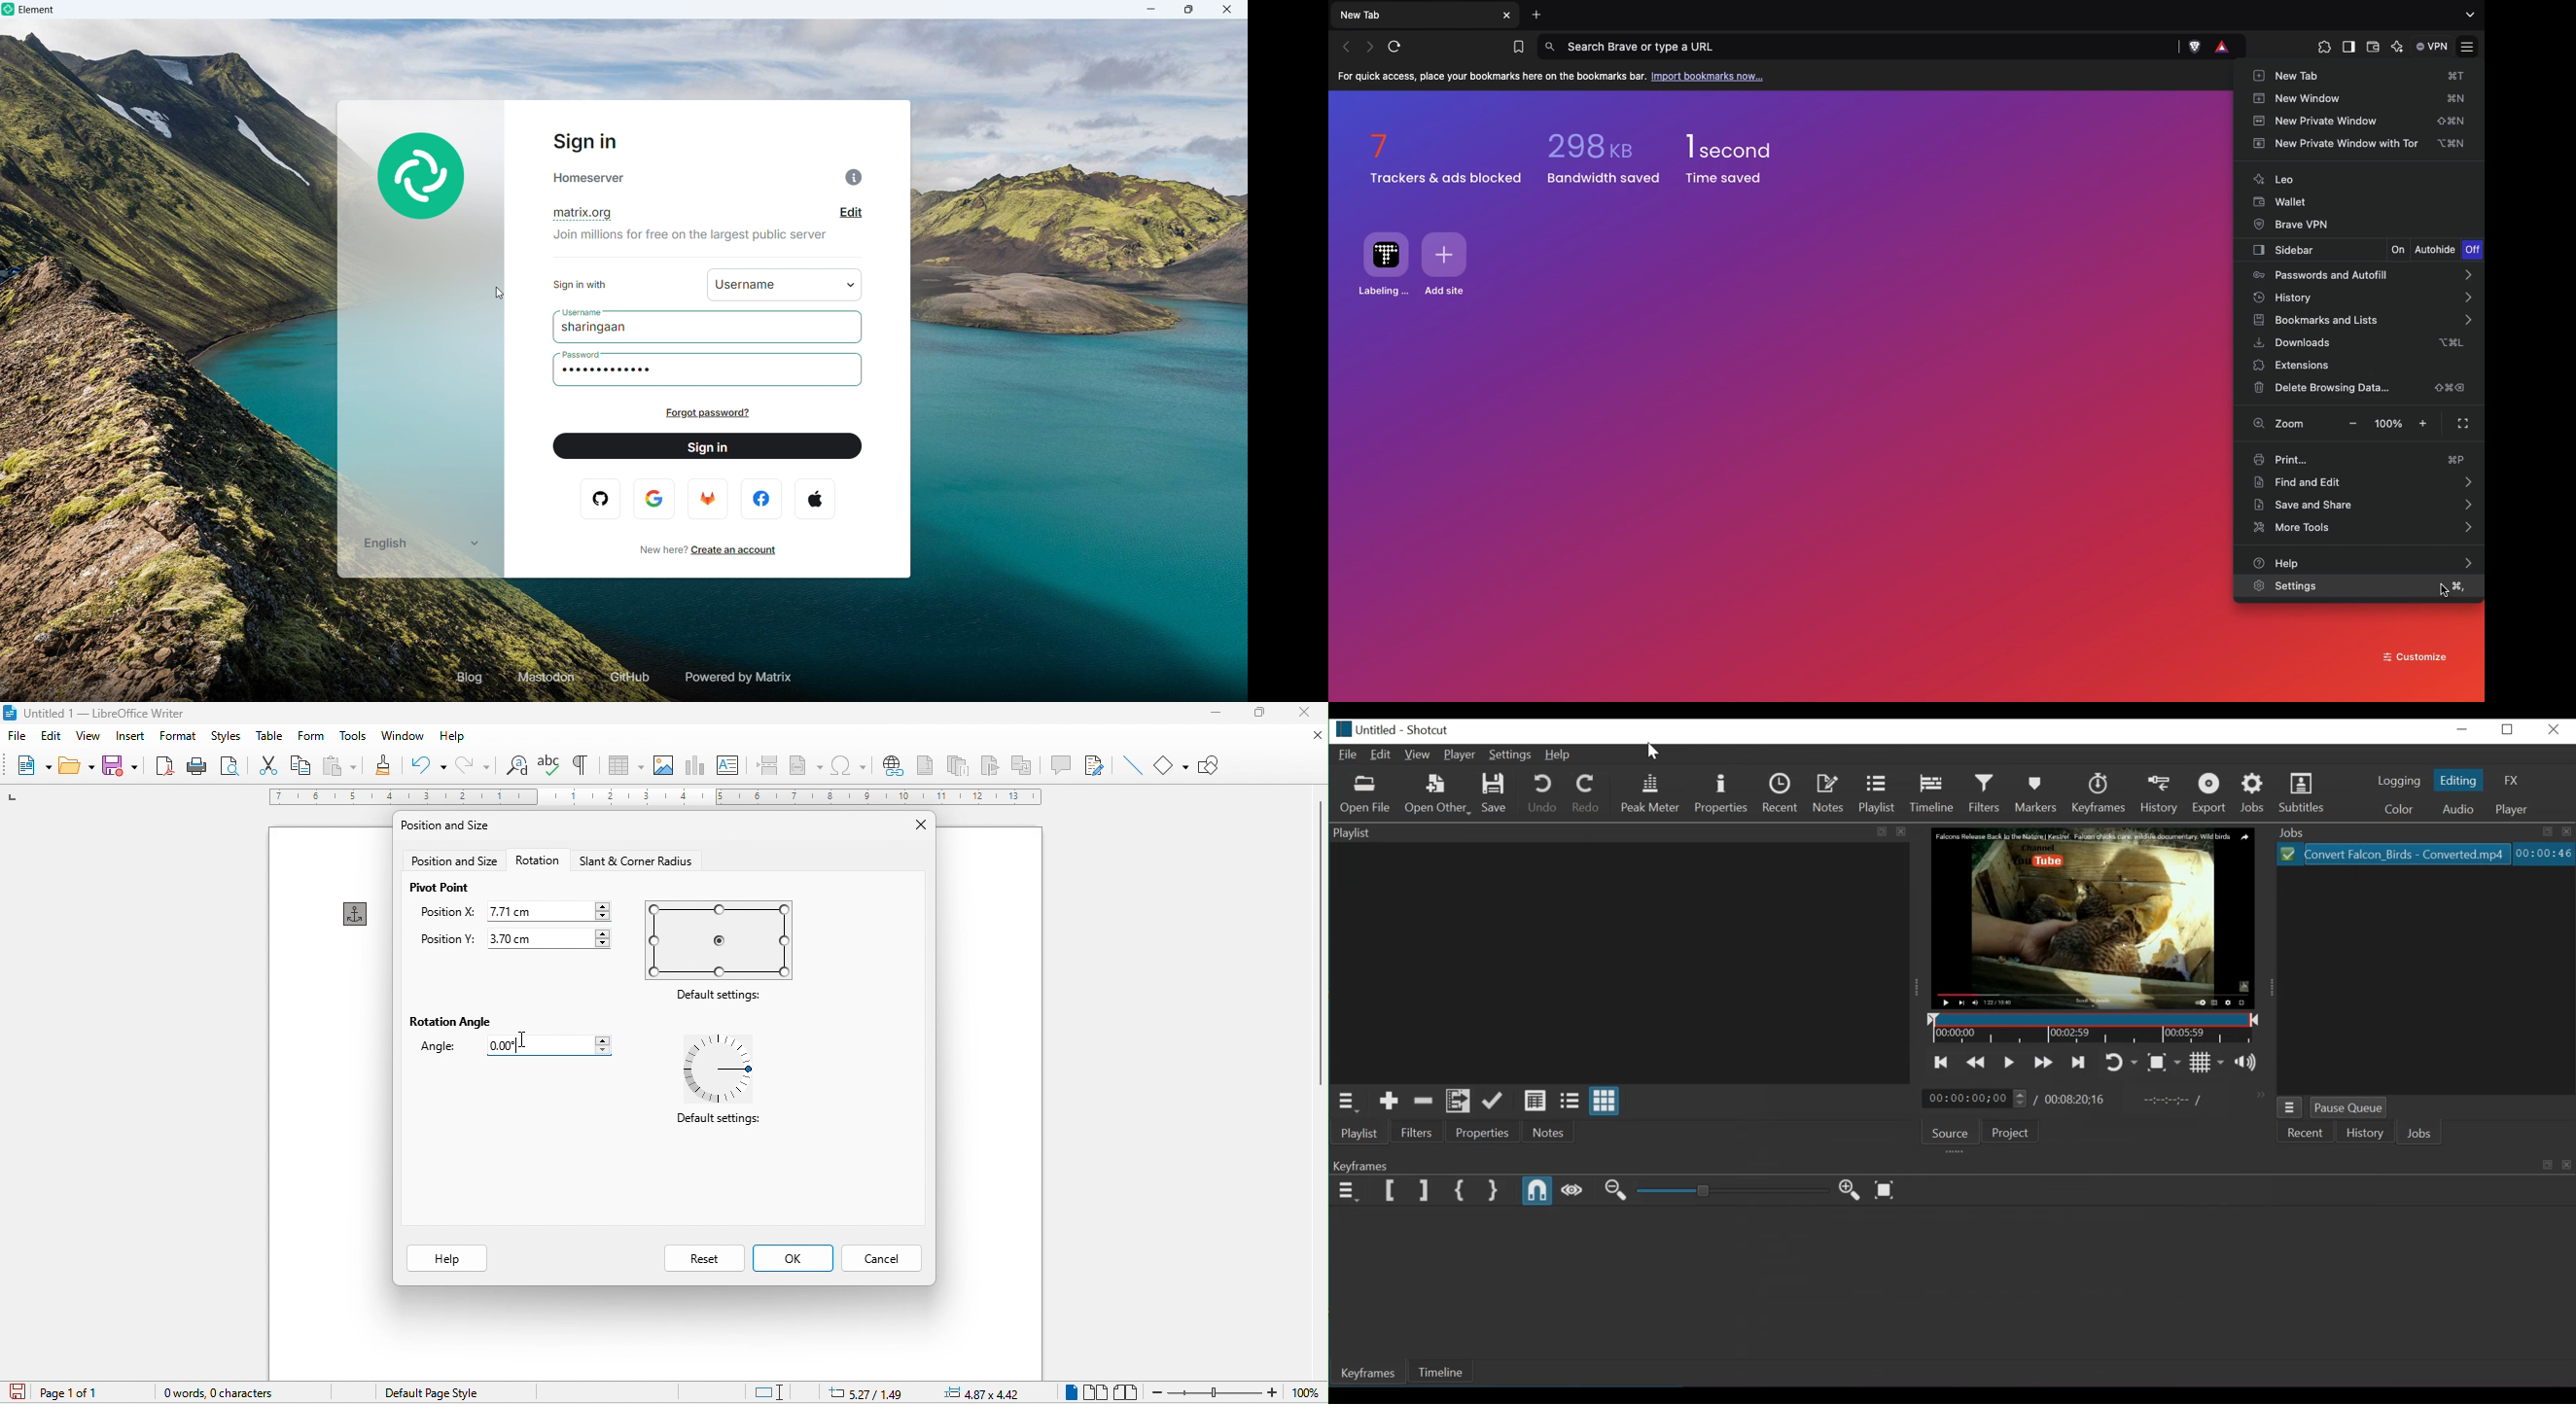 Image resolution: width=2576 pixels, height=1428 pixels. Describe the element at coordinates (1402, 731) in the screenshot. I see `Untitled-Shortcut(File details)` at that location.